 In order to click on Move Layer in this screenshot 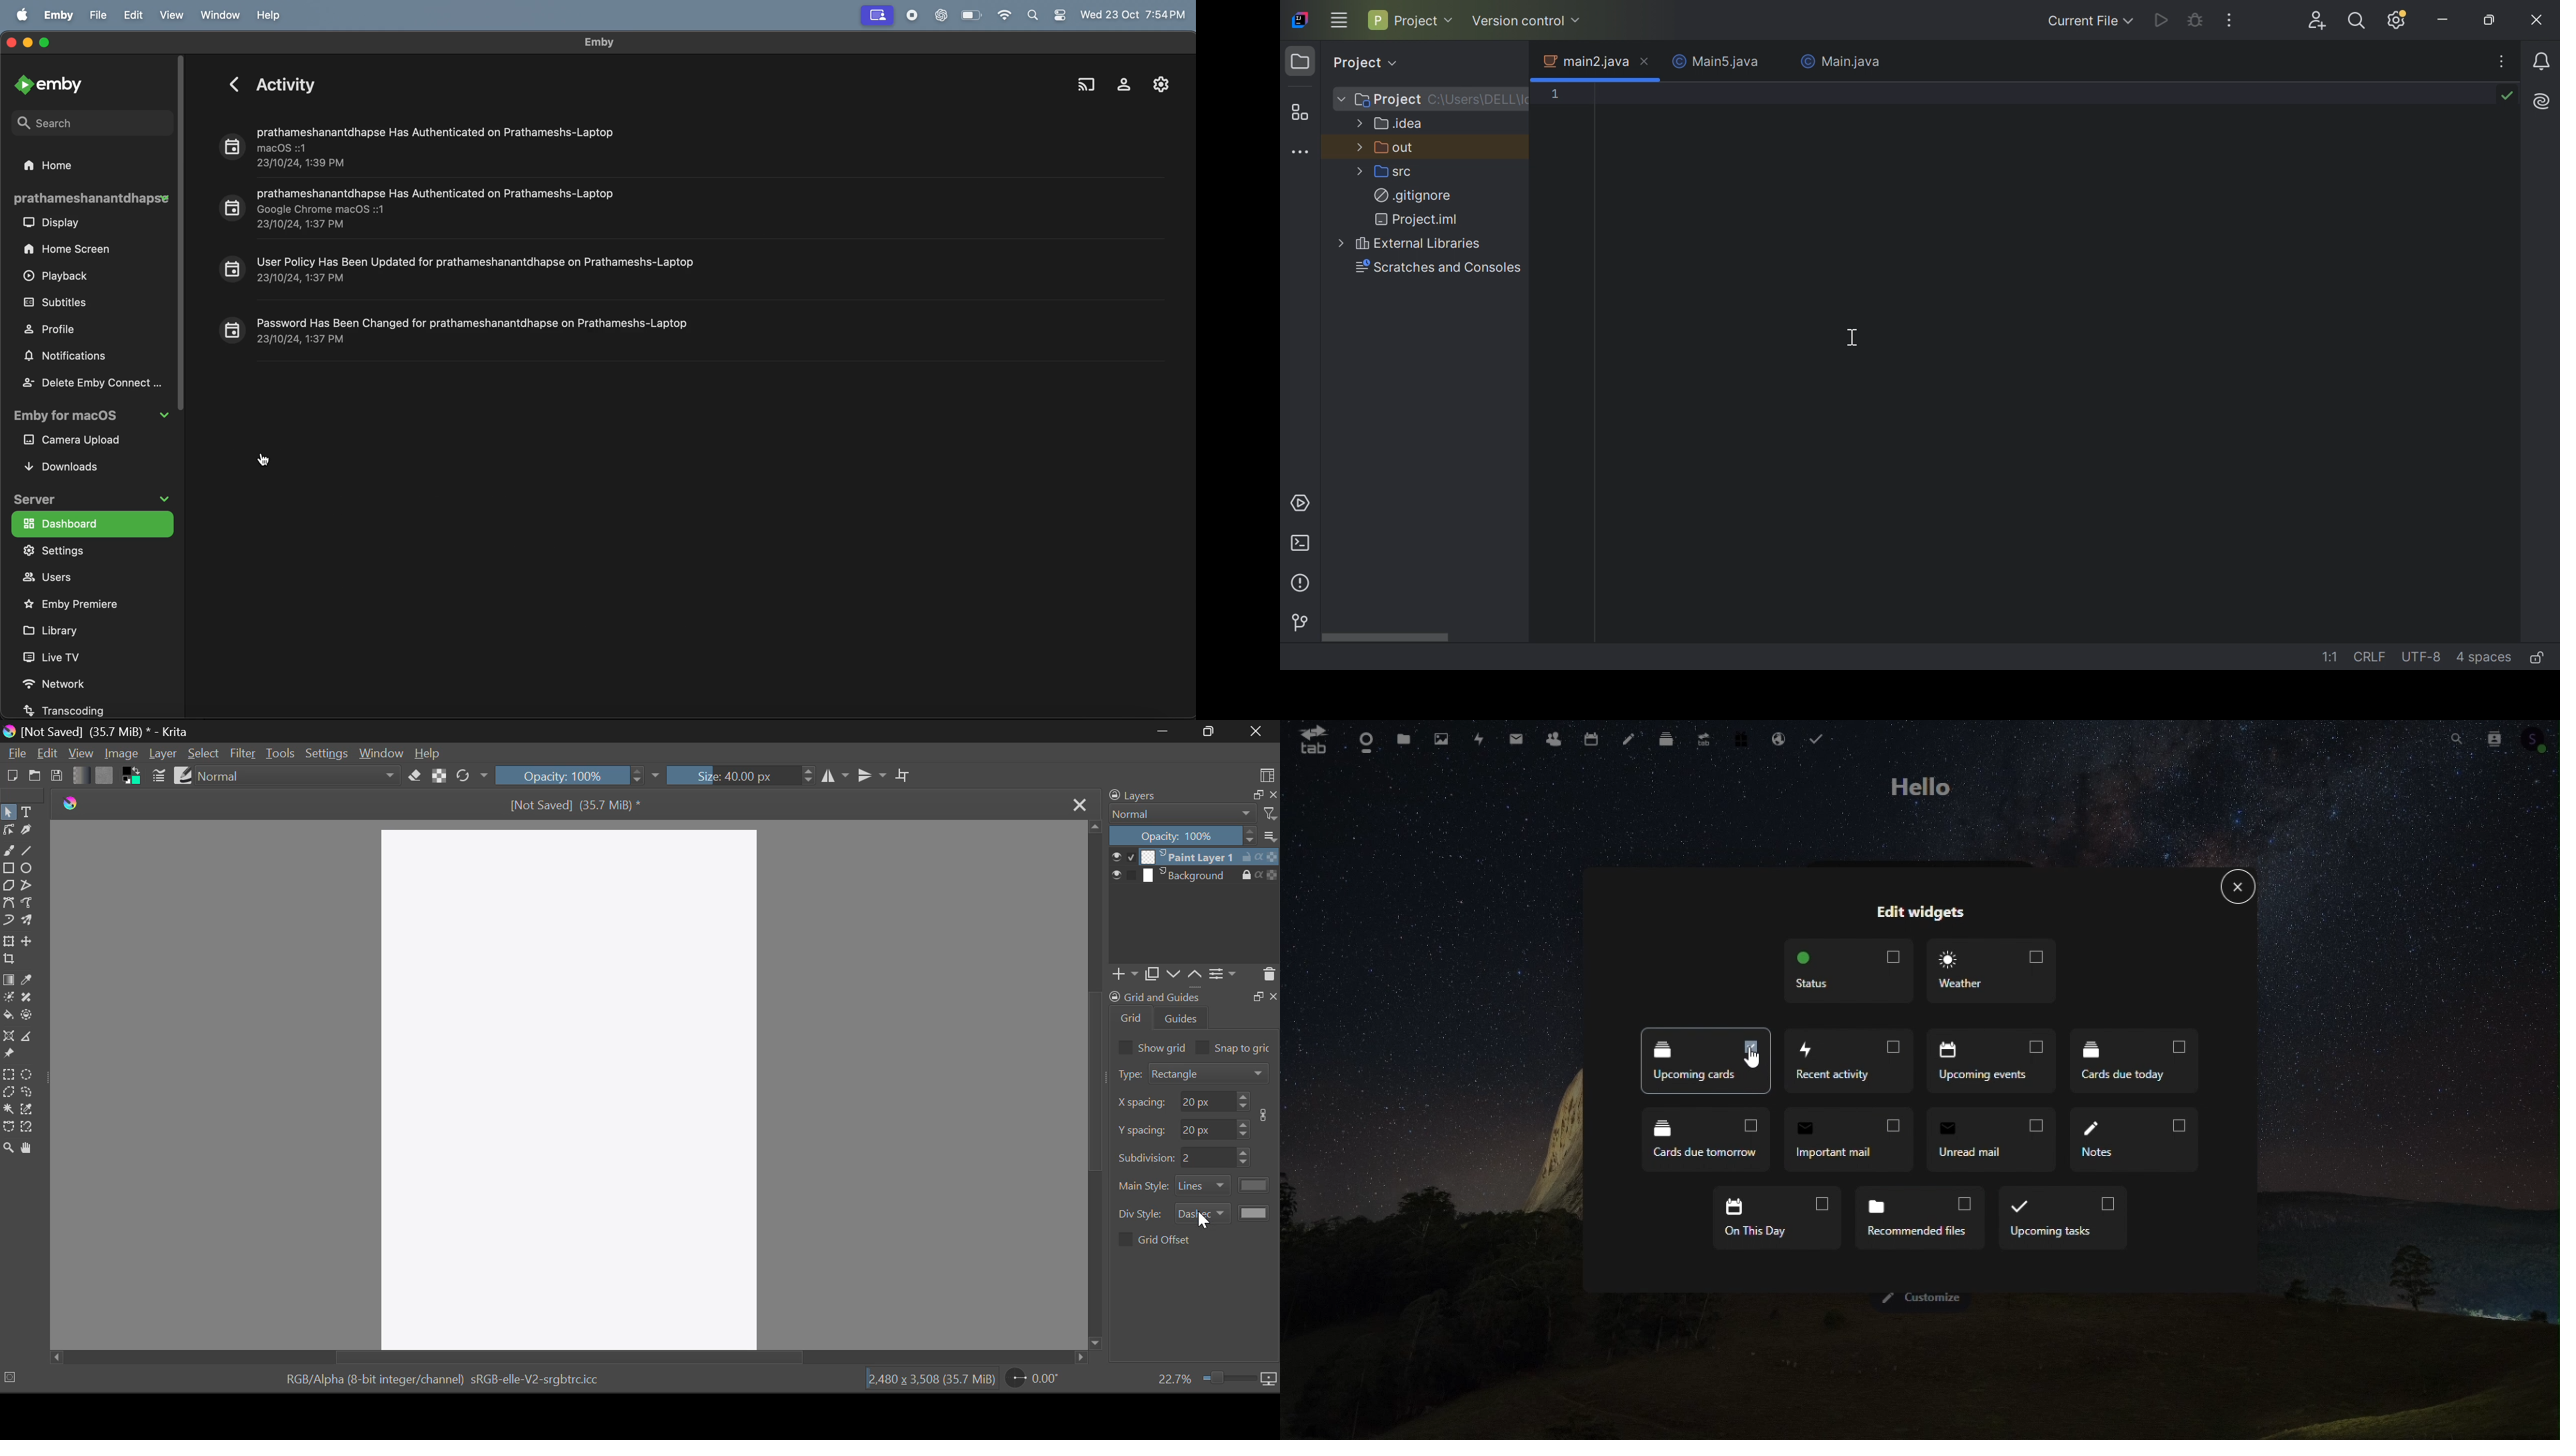, I will do `click(29, 941)`.